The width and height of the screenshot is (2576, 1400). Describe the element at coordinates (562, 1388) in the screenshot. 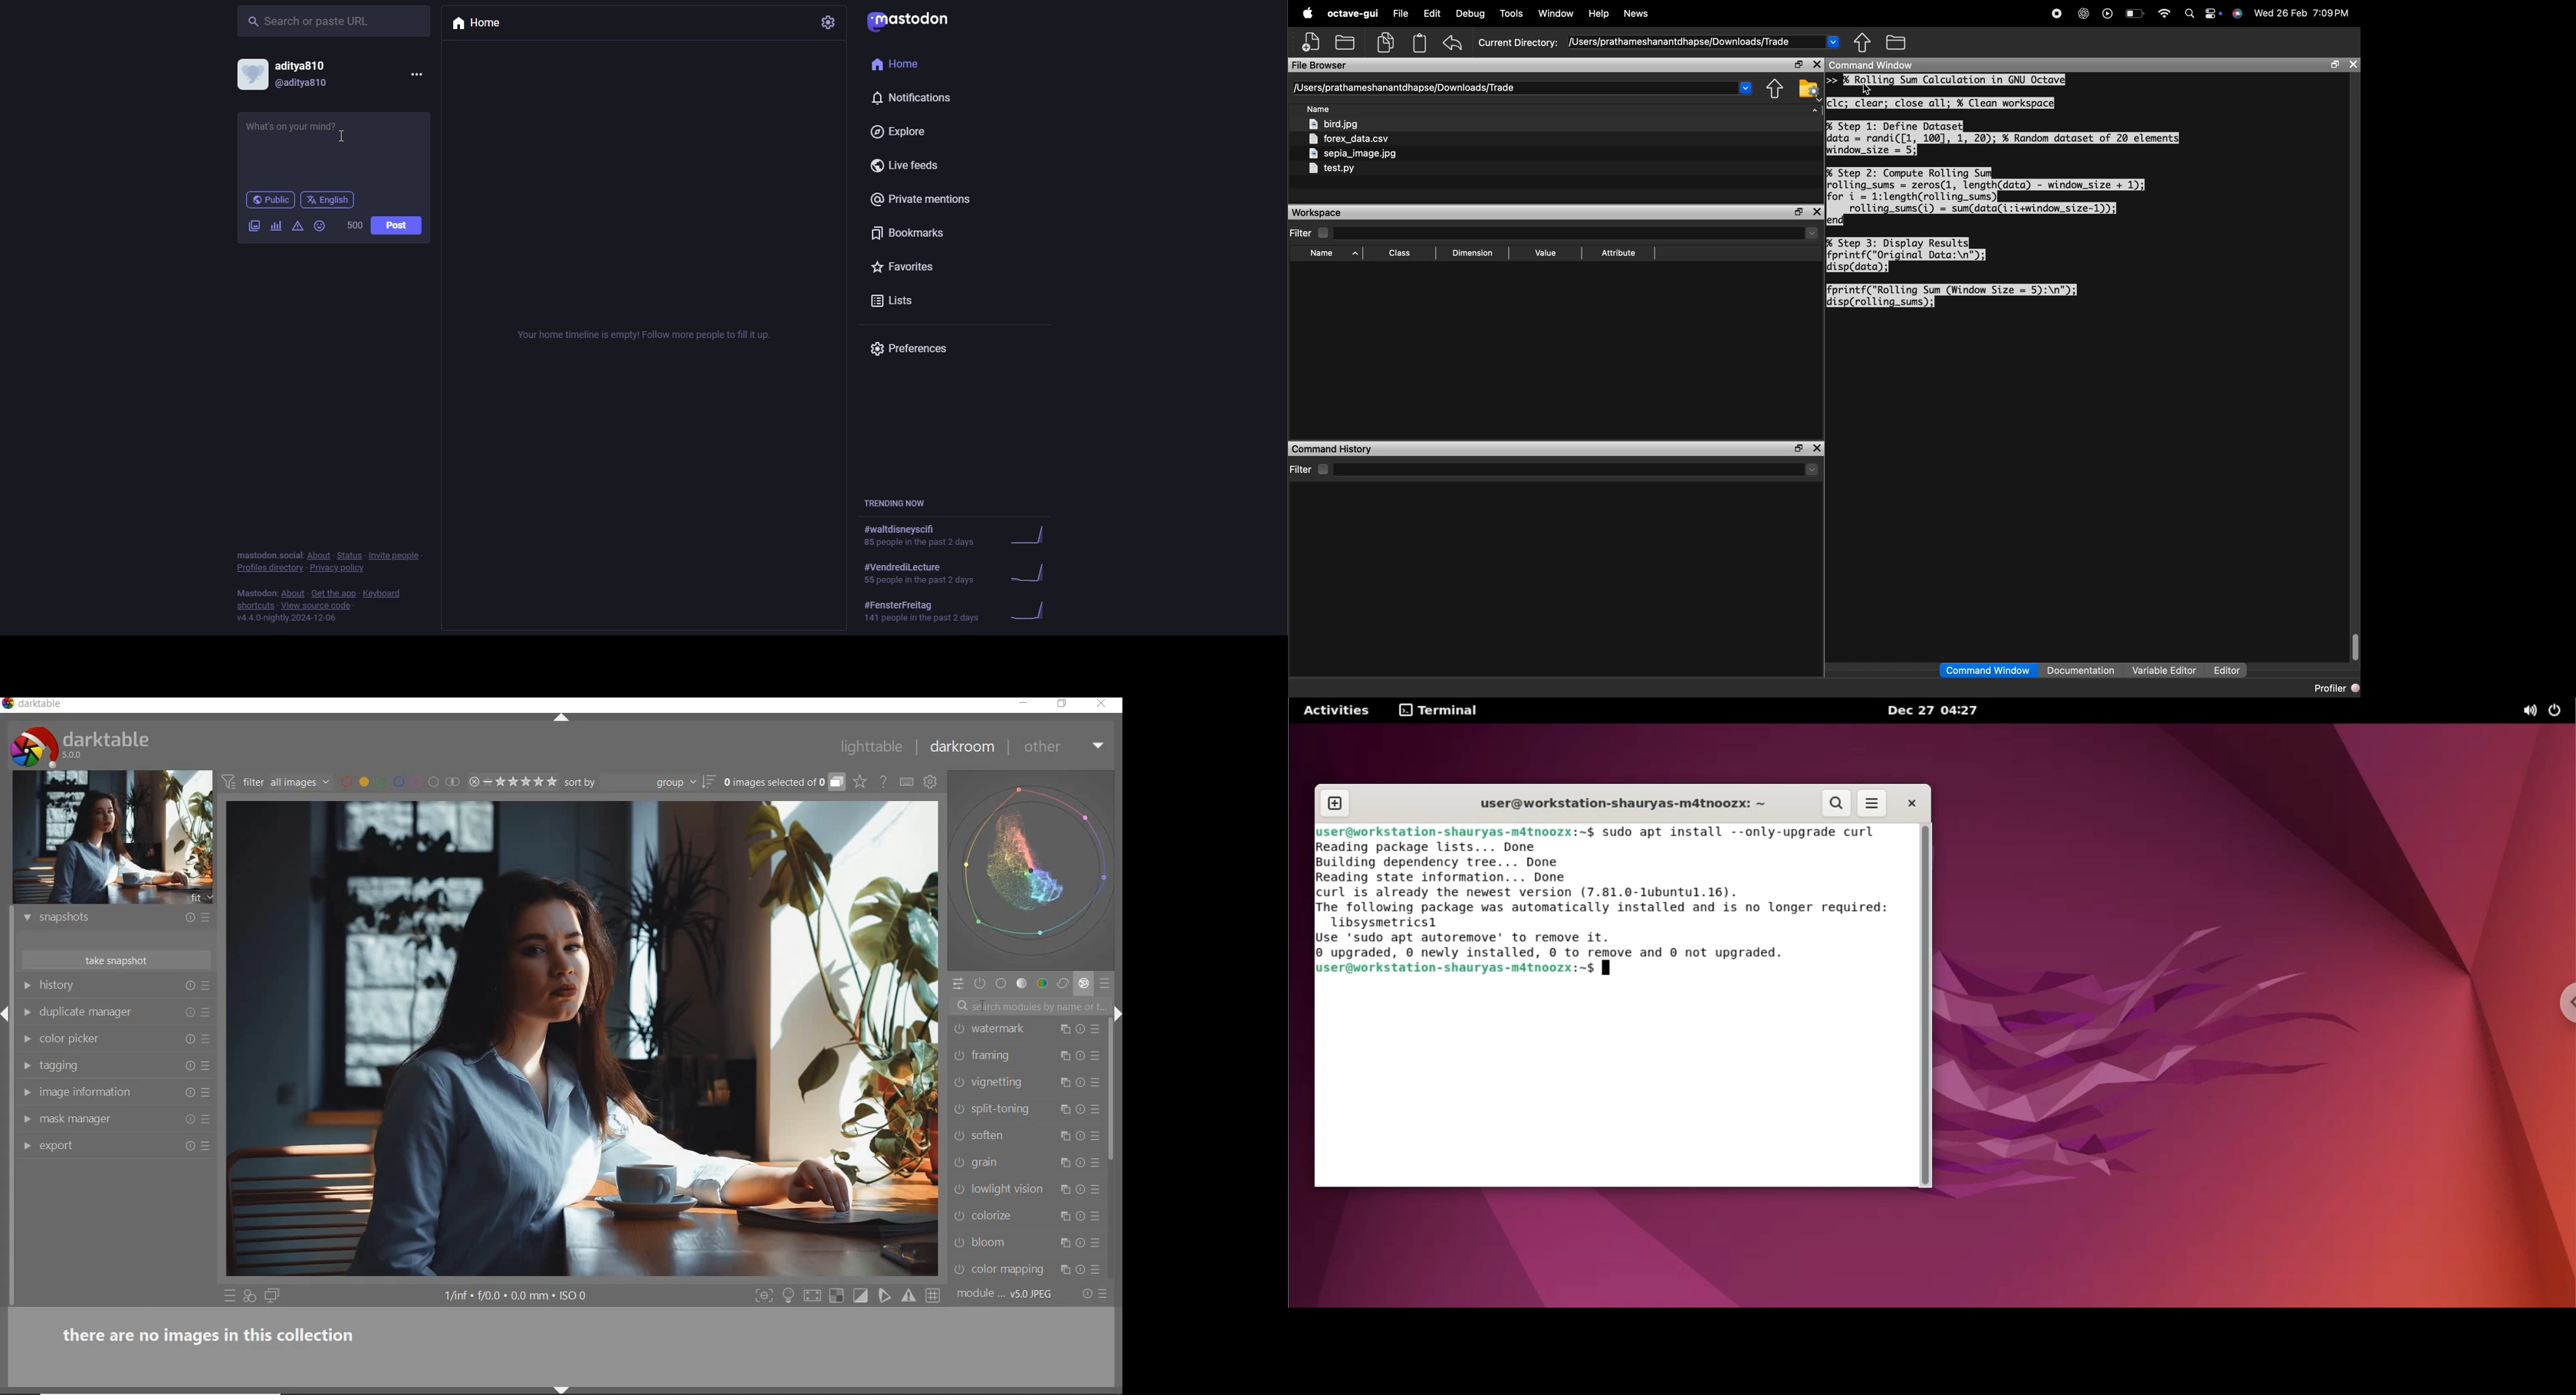

I see `shift+ctrl+b` at that location.